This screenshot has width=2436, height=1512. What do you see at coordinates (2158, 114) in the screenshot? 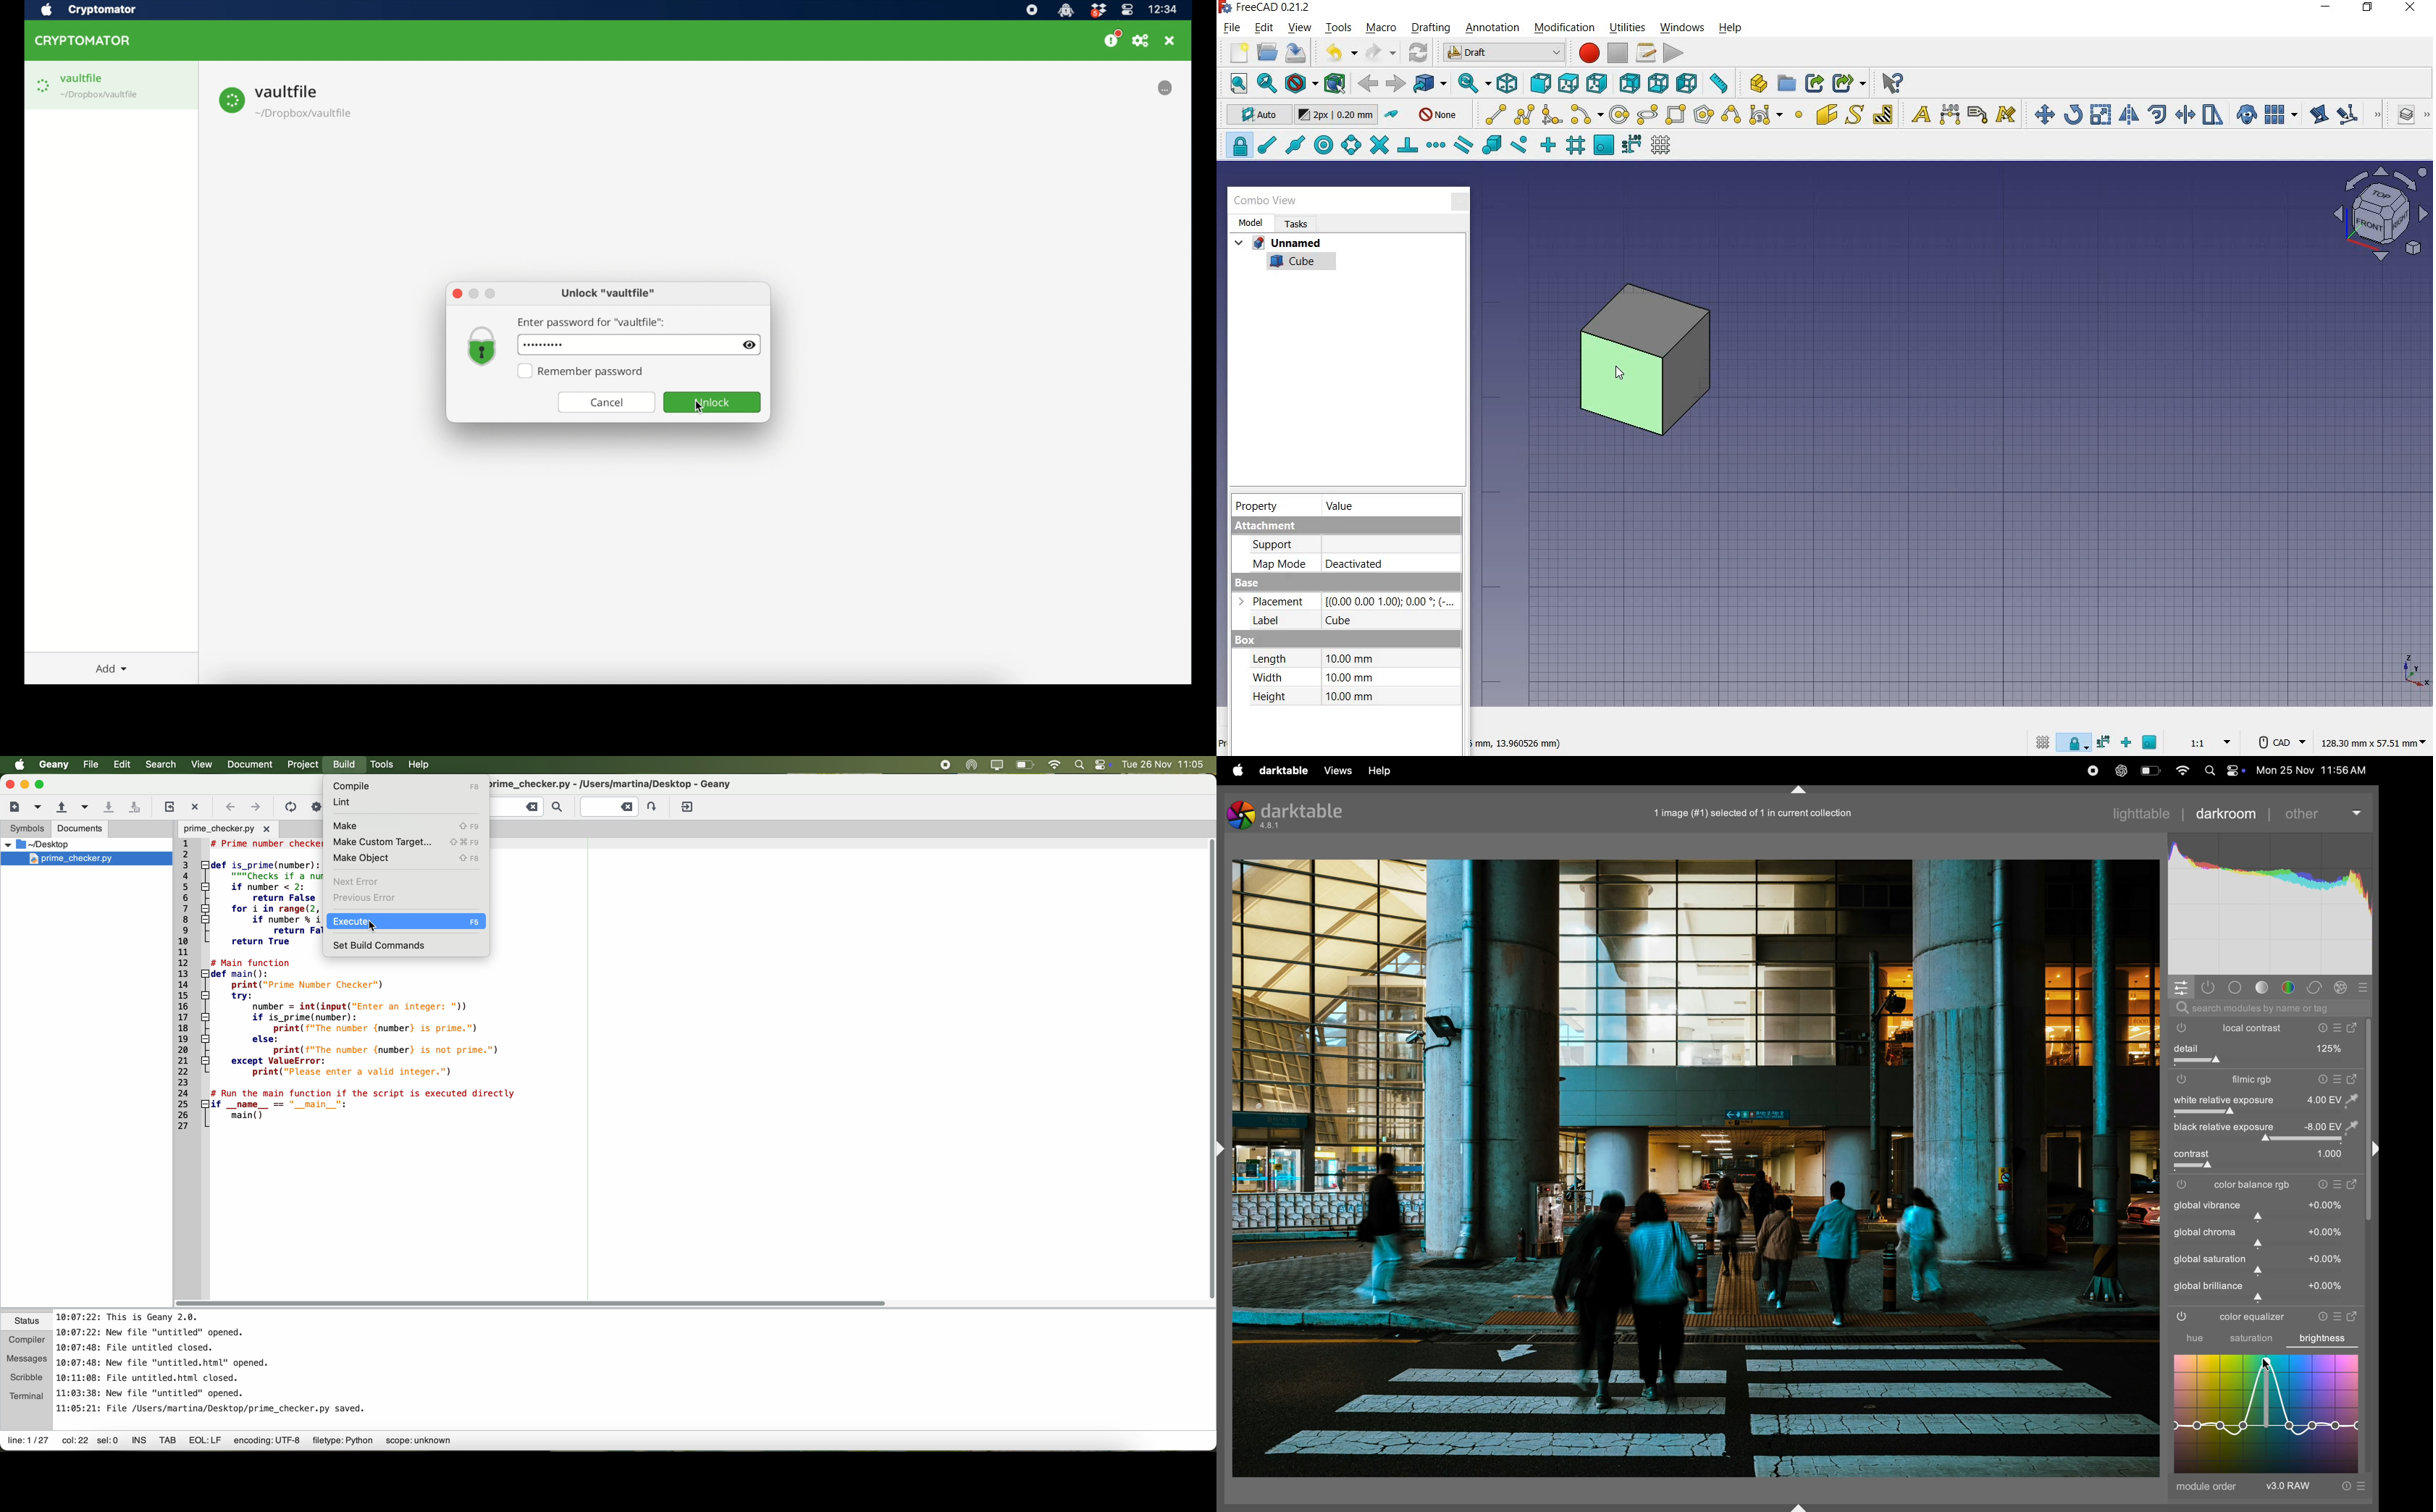
I see `offset` at bounding box center [2158, 114].